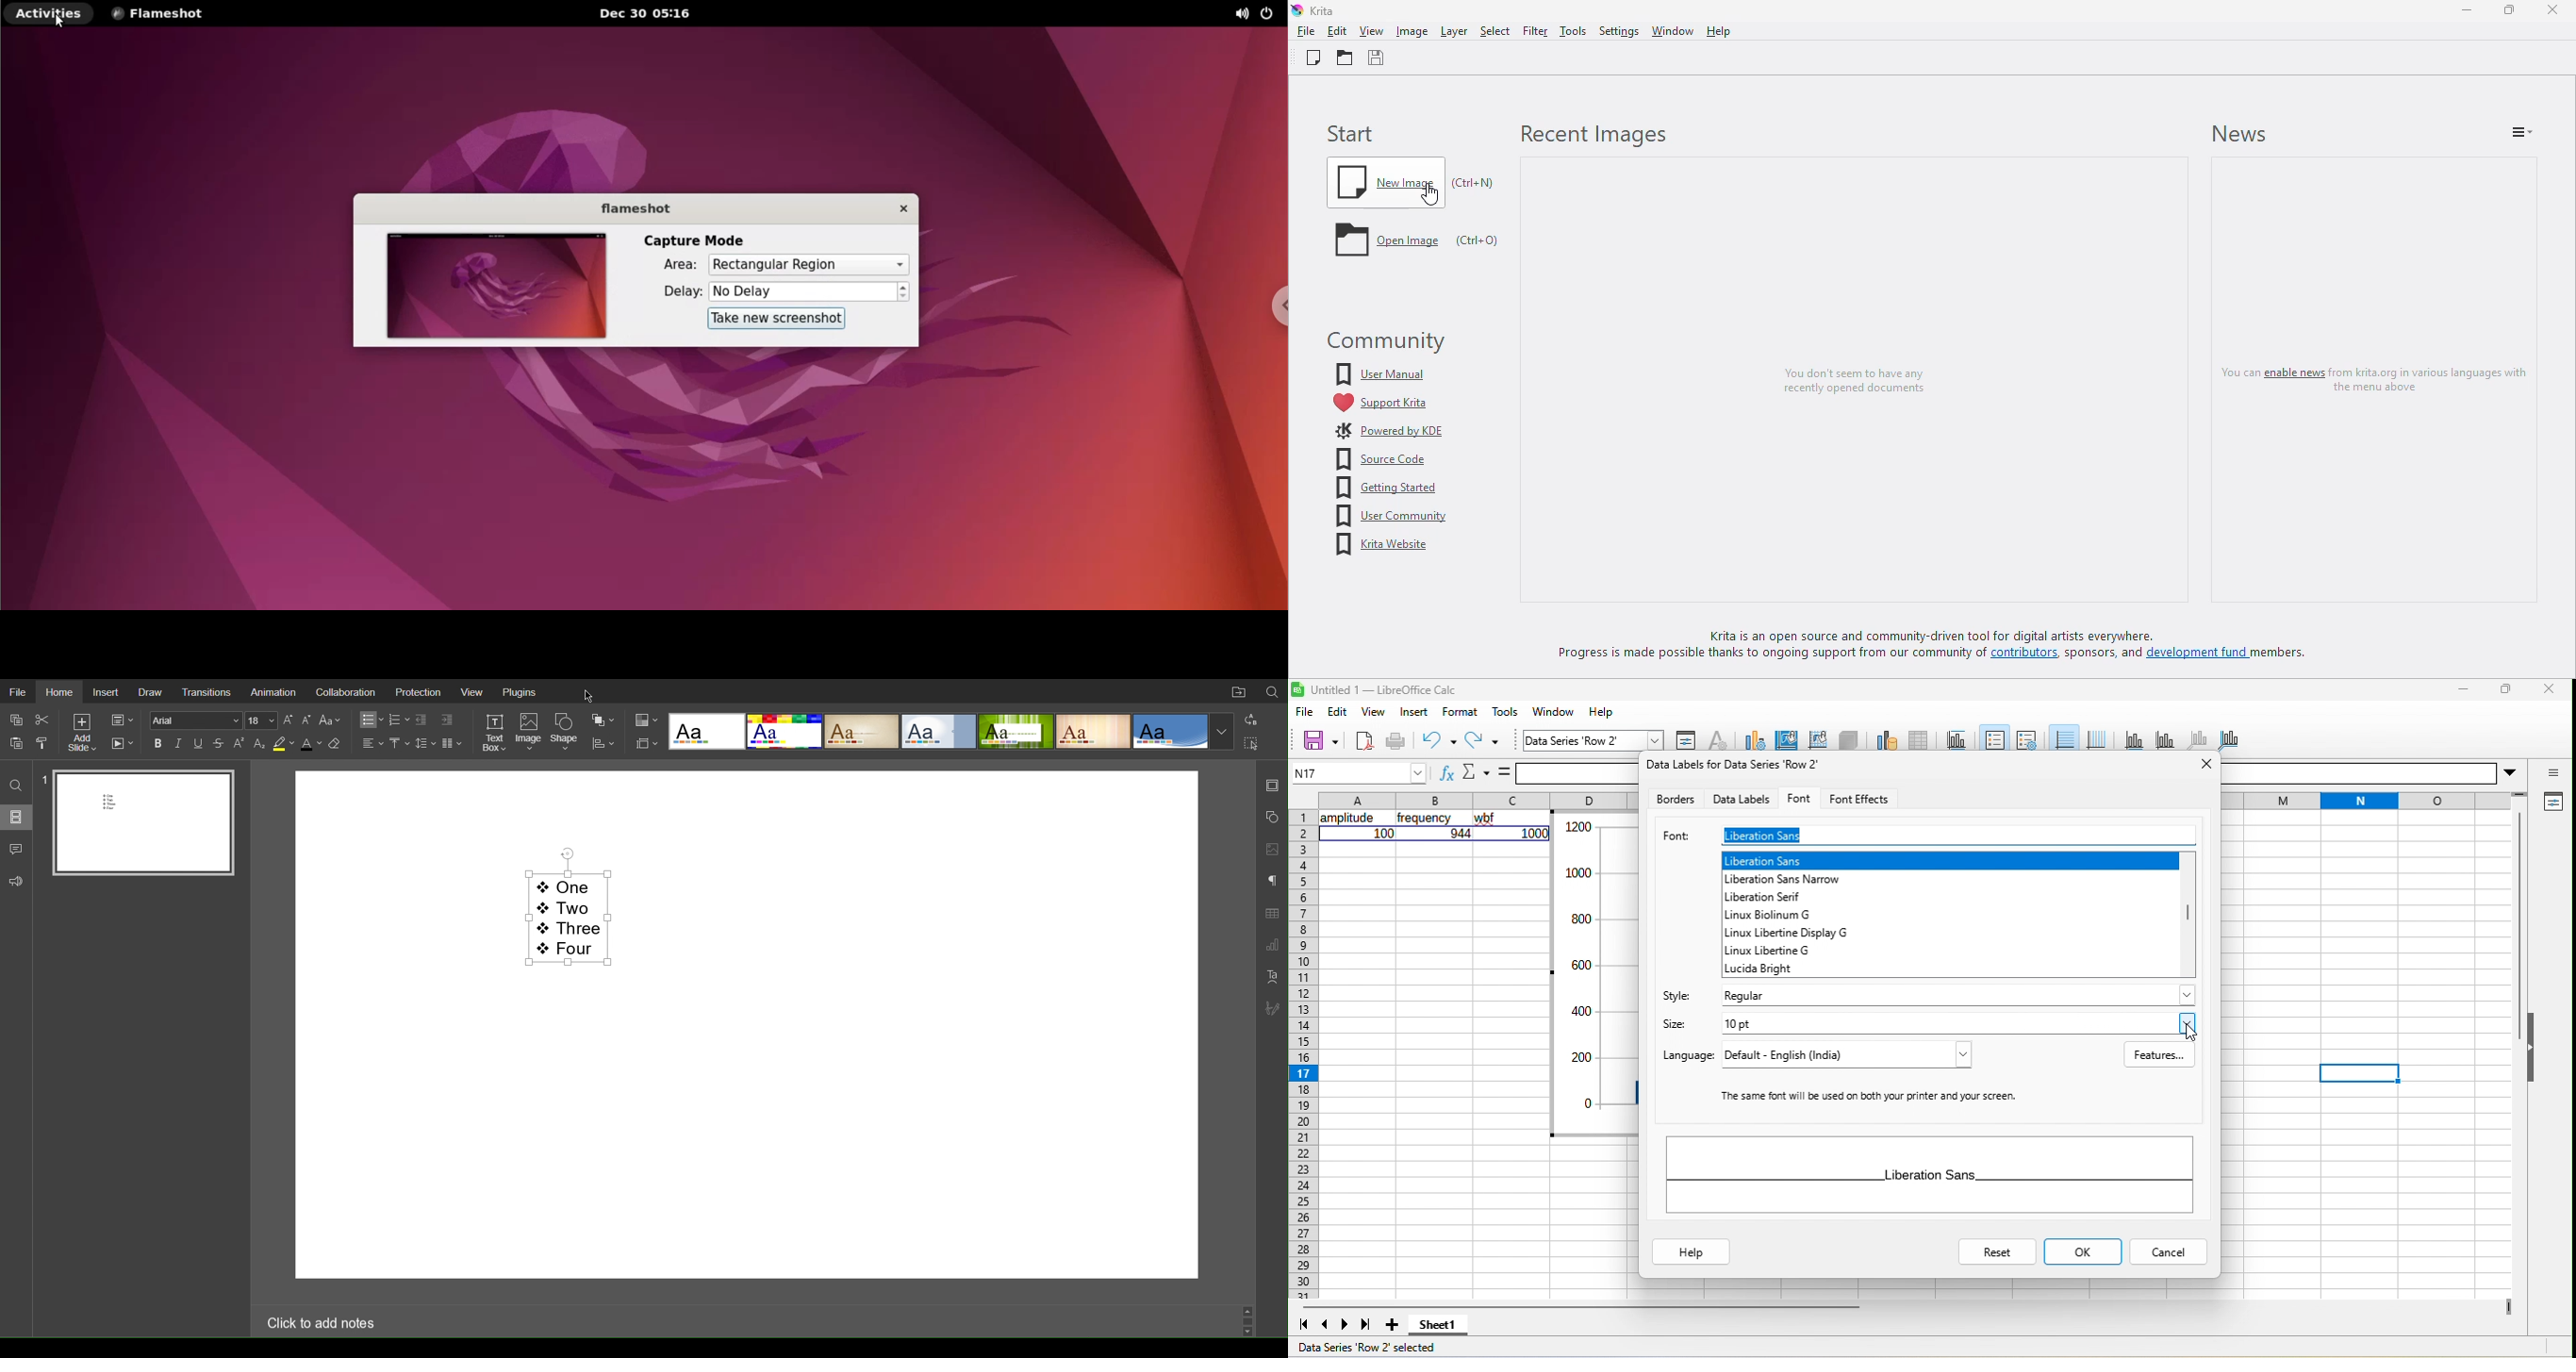 Image resolution: width=2576 pixels, height=1372 pixels. I want to click on linux biolinum g, so click(1784, 916).